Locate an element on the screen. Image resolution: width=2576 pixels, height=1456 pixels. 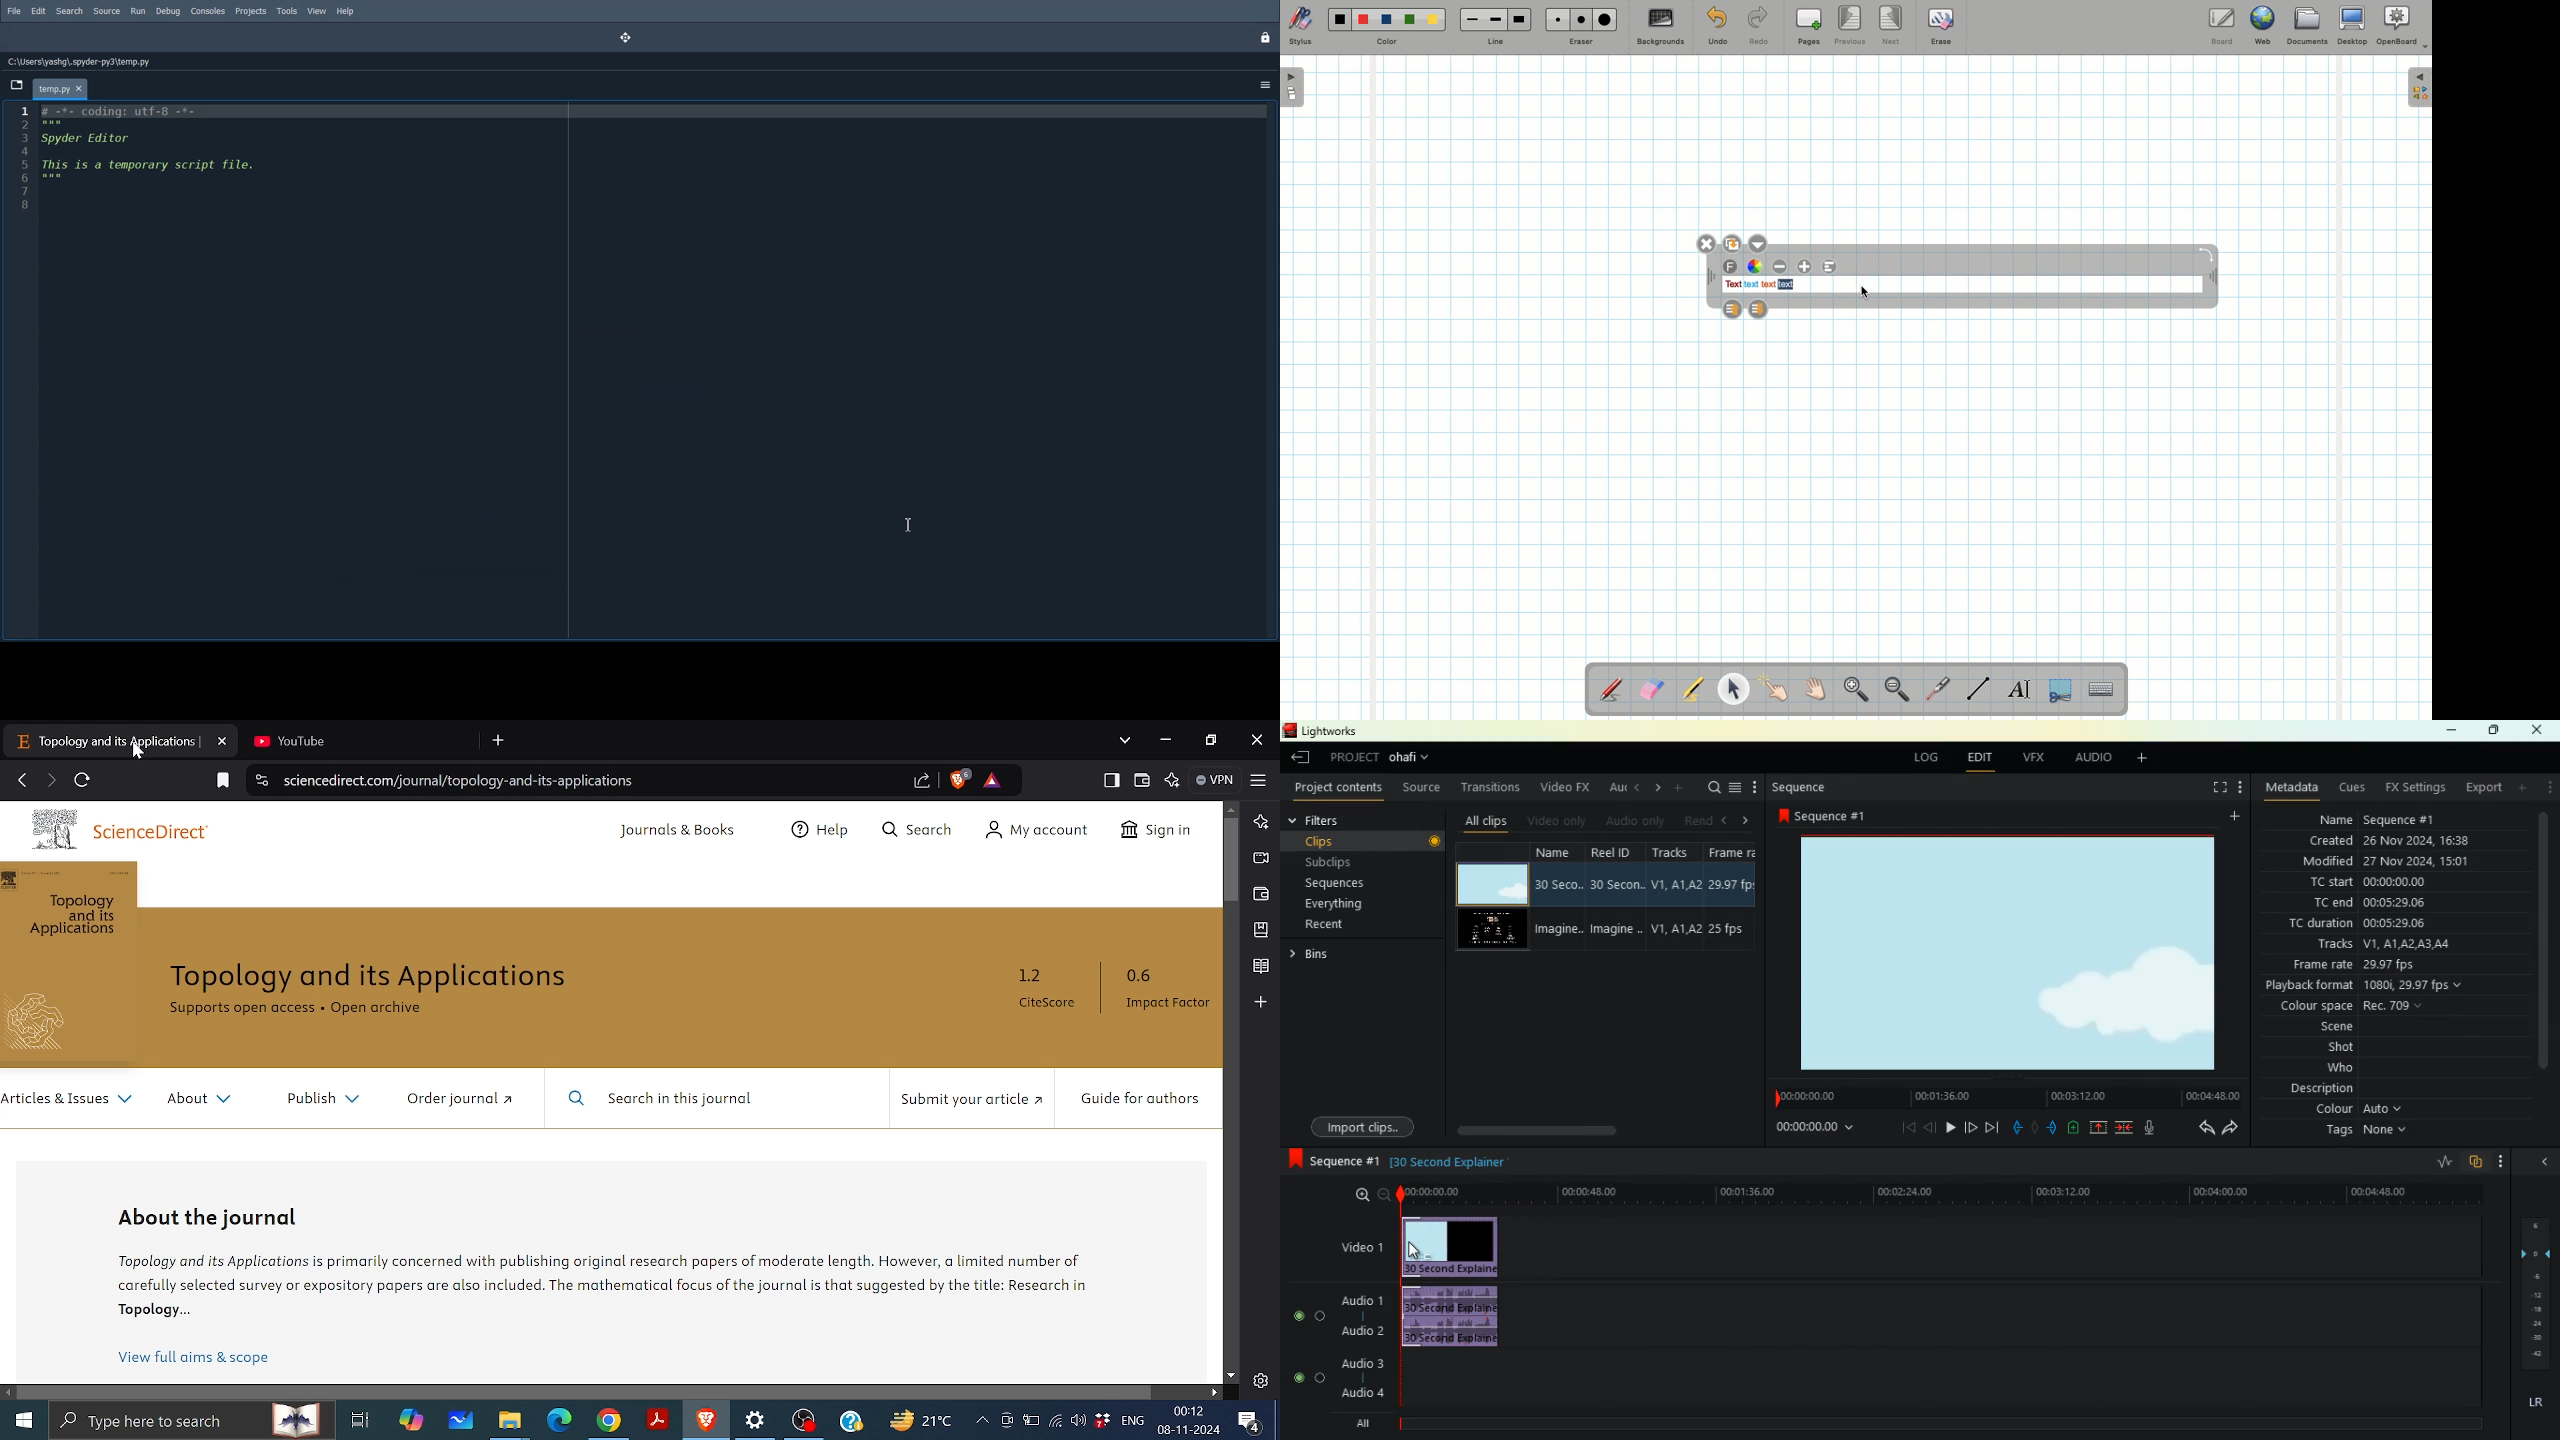
Horizontal scrollbar is located at coordinates (586, 1391).